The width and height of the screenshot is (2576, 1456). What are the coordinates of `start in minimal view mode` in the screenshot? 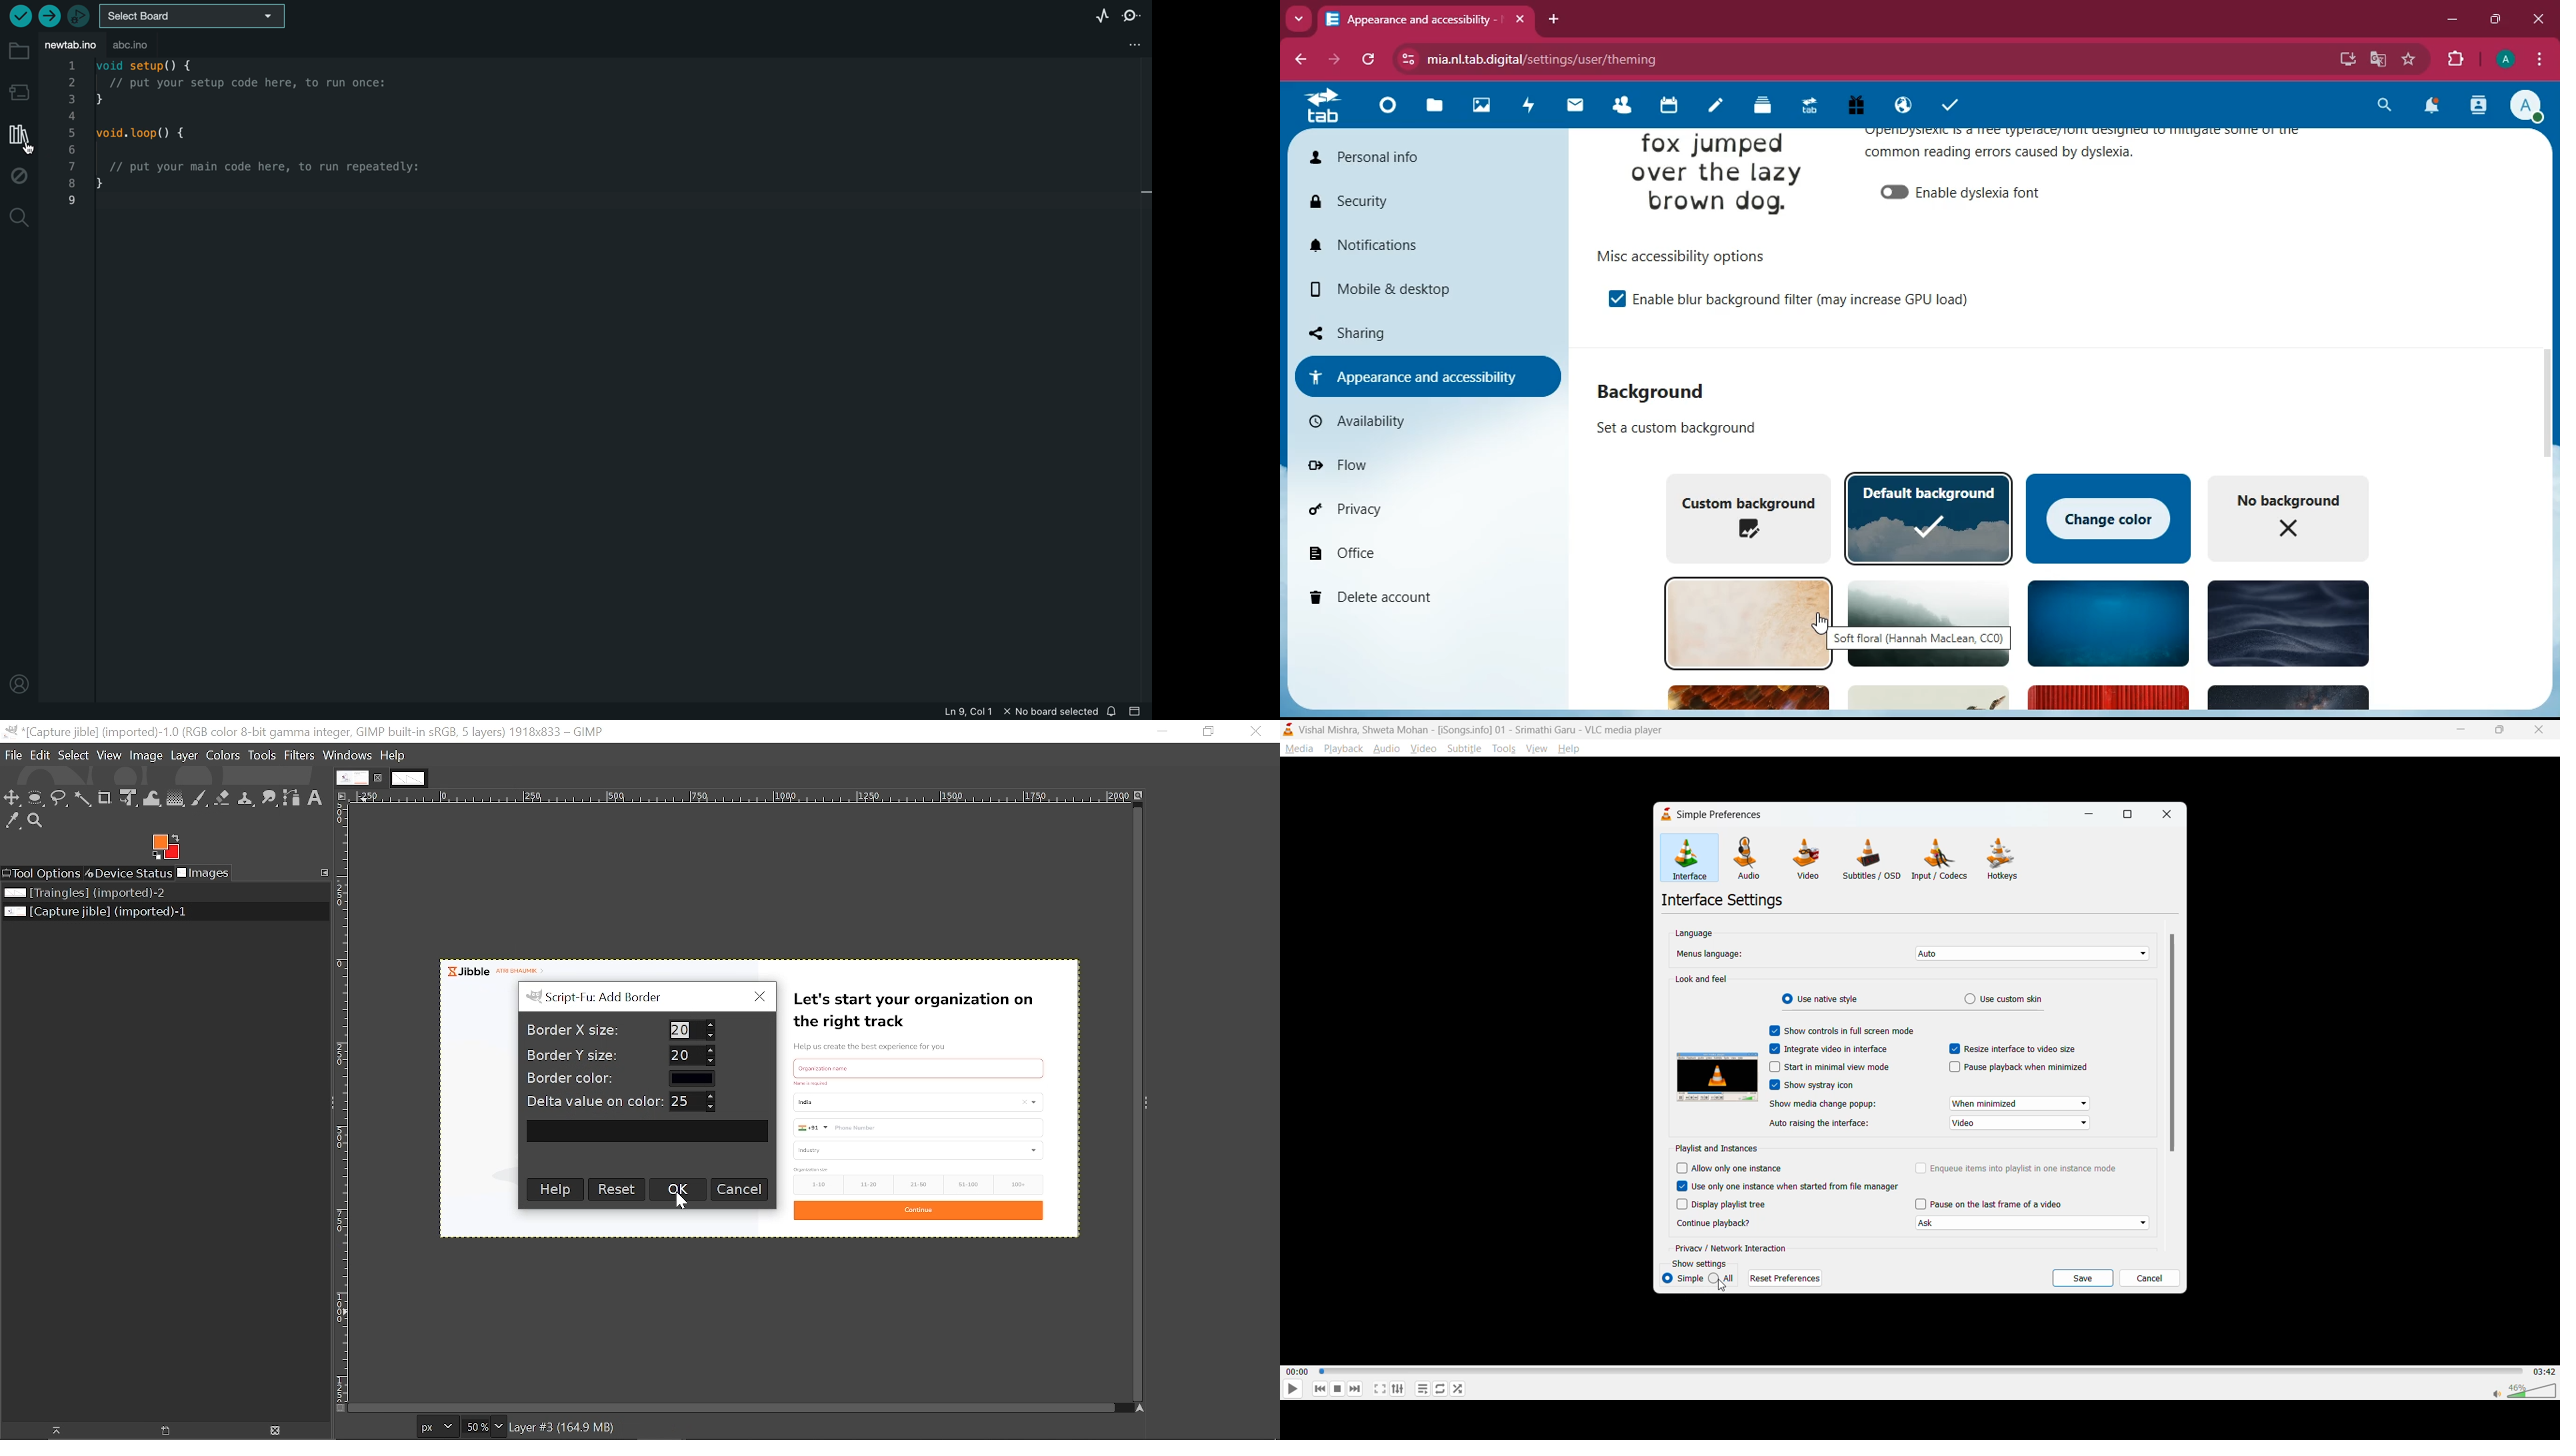 It's located at (1829, 1068).